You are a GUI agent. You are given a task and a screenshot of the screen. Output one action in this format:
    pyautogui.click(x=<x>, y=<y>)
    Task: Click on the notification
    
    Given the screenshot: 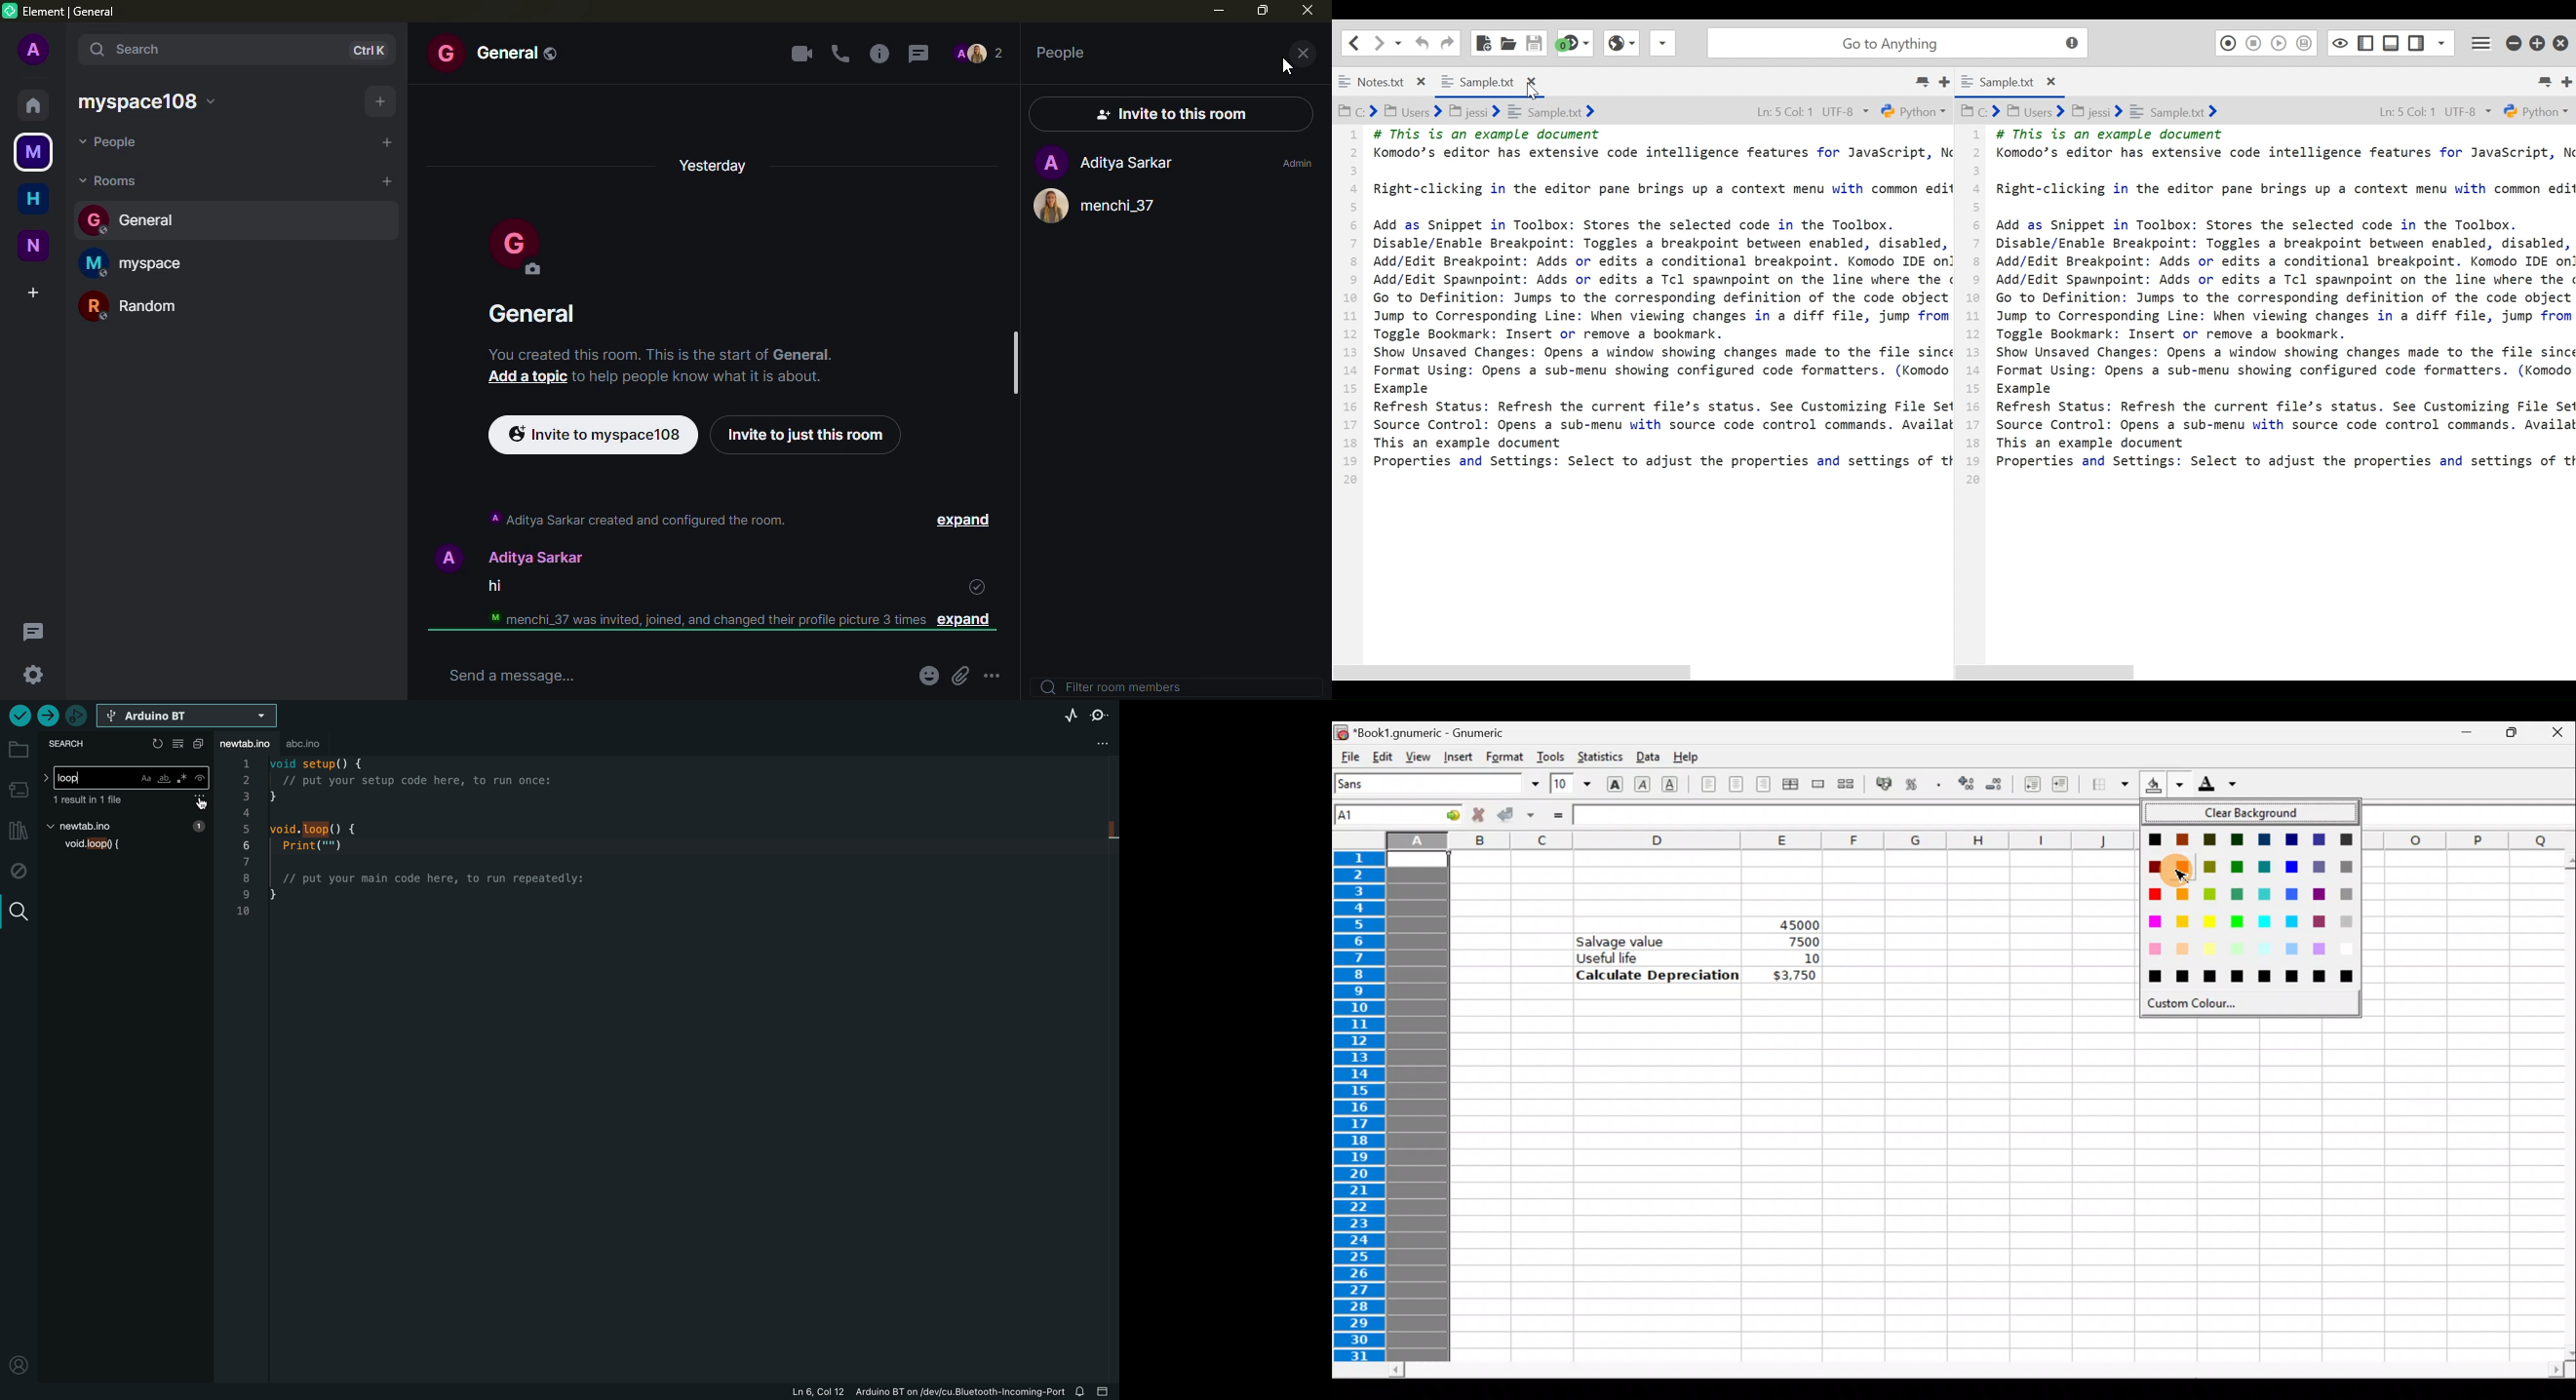 What is the action you would take?
    pyautogui.click(x=1082, y=1391)
    